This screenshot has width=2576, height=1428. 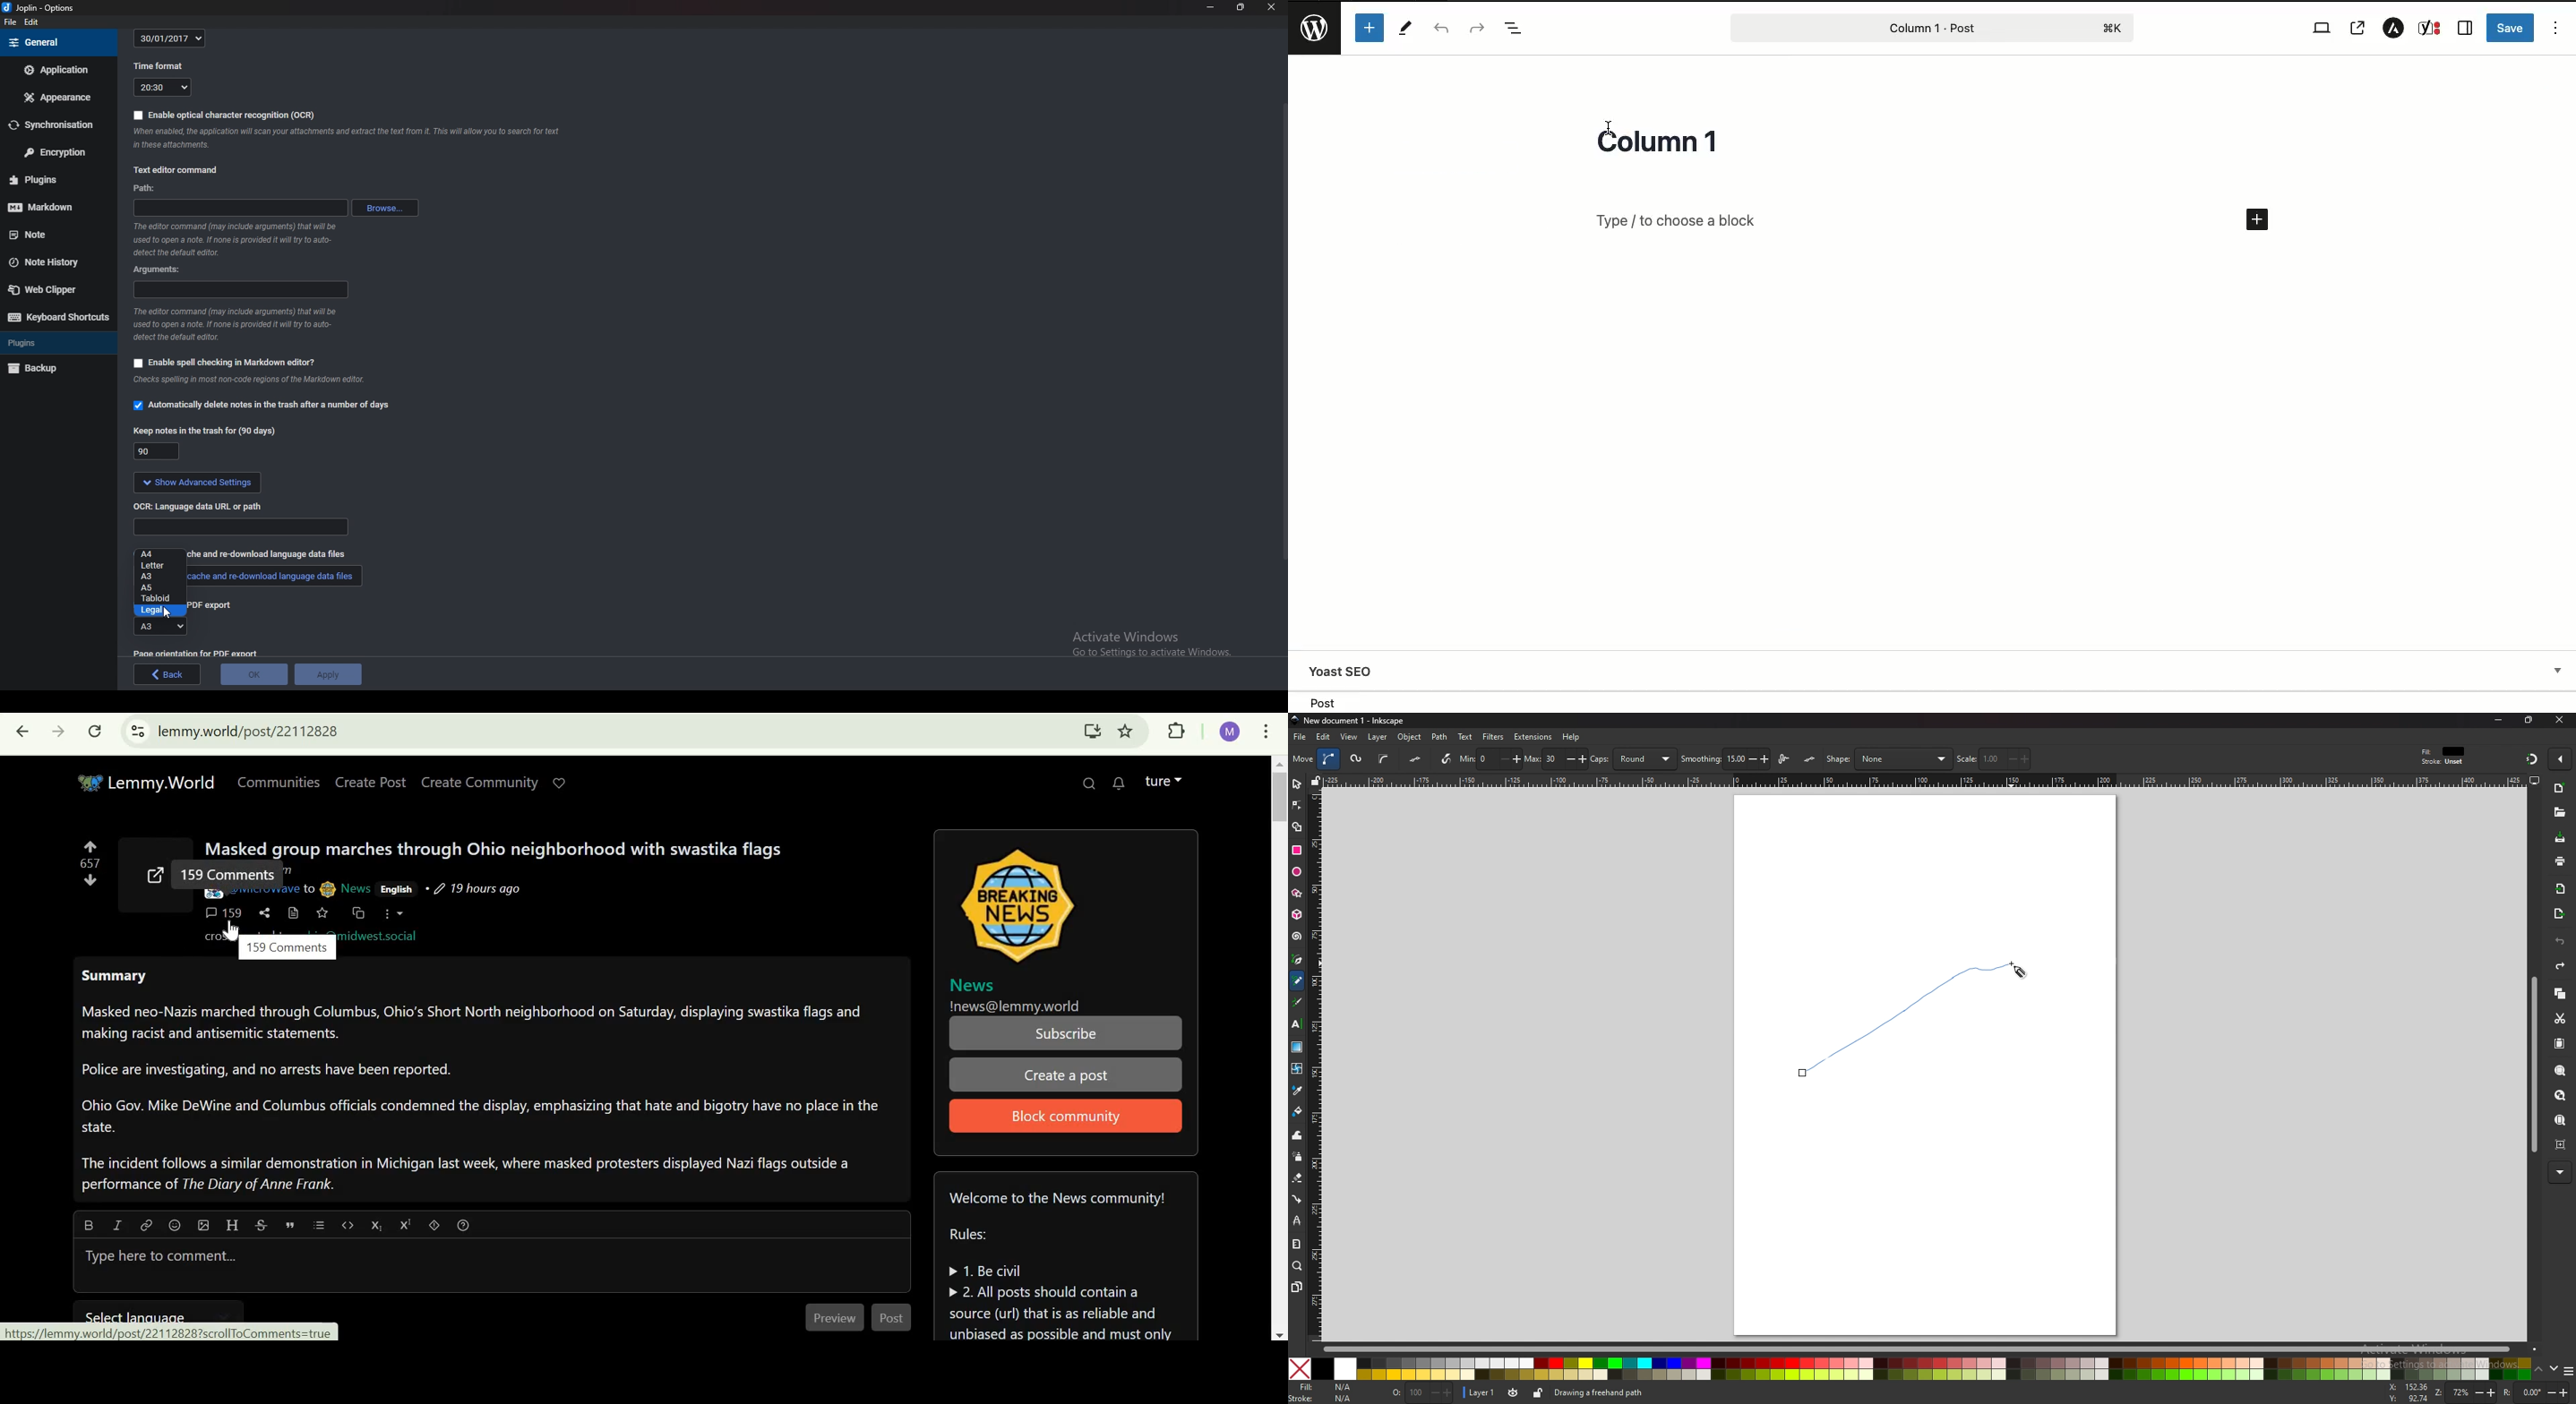 What do you see at coordinates (56, 208) in the screenshot?
I see `markdown` at bounding box center [56, 208].